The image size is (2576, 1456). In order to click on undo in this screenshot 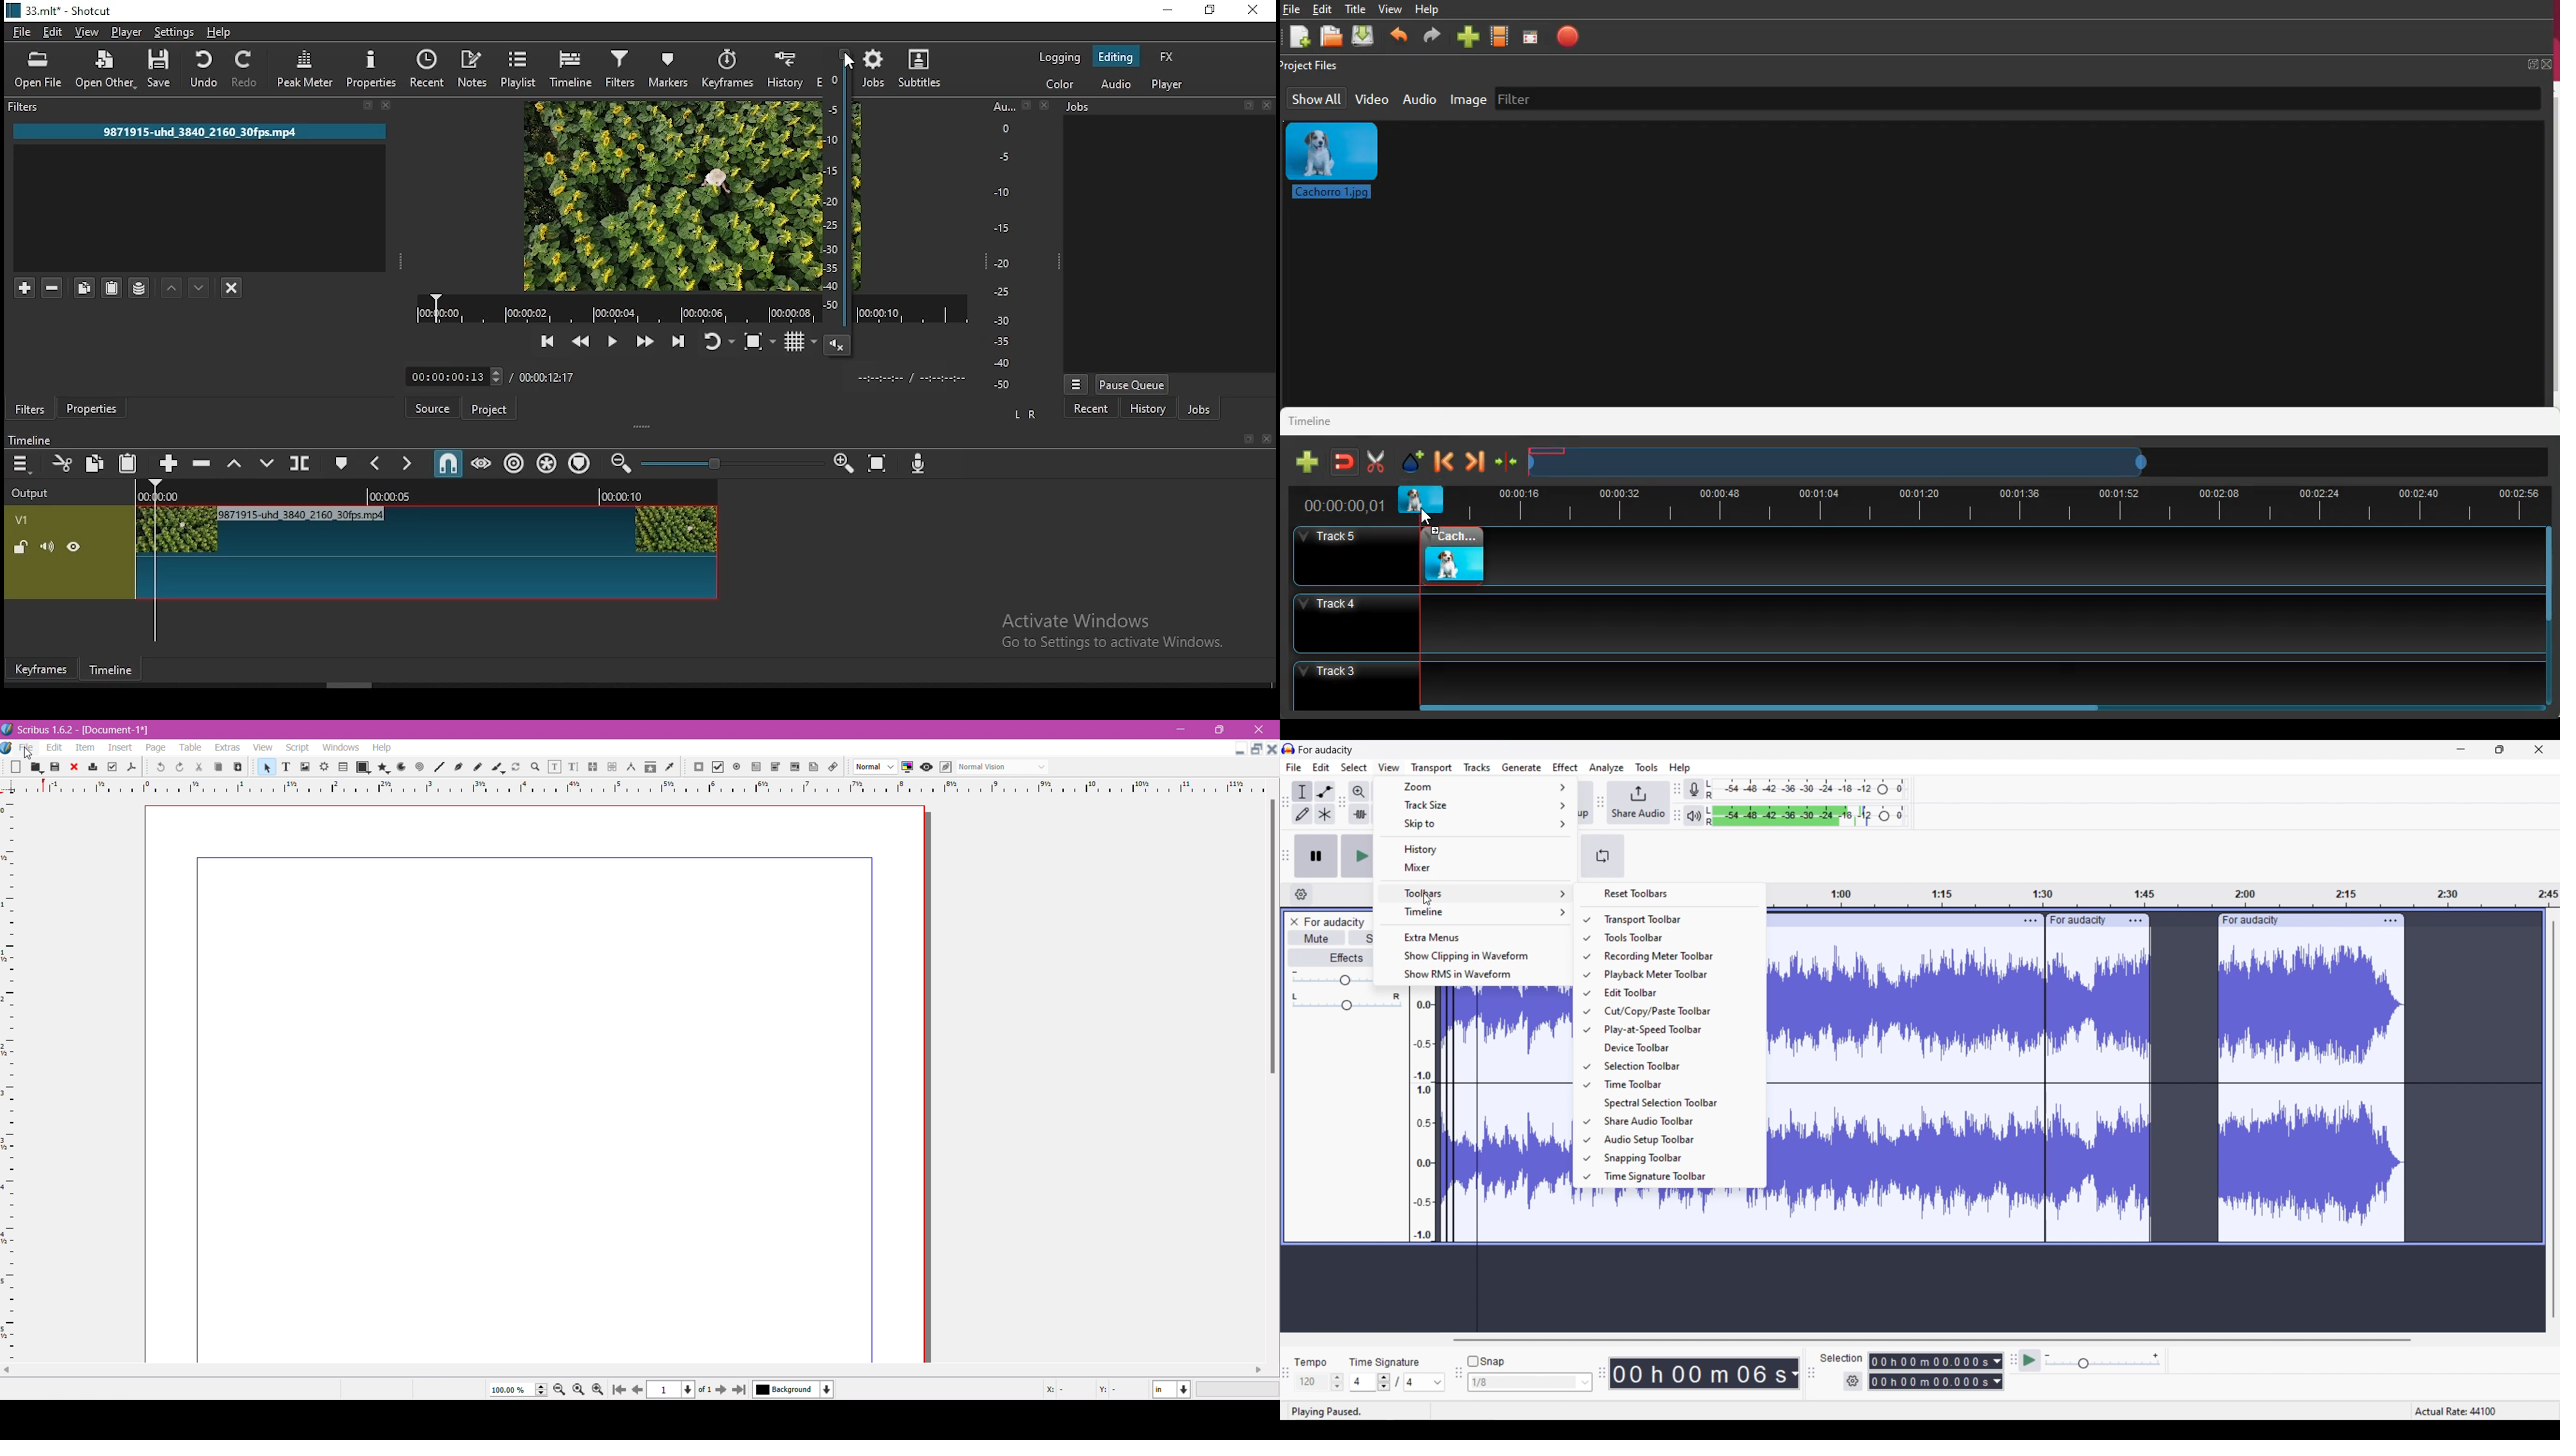, I will do `click(207, 68)`.